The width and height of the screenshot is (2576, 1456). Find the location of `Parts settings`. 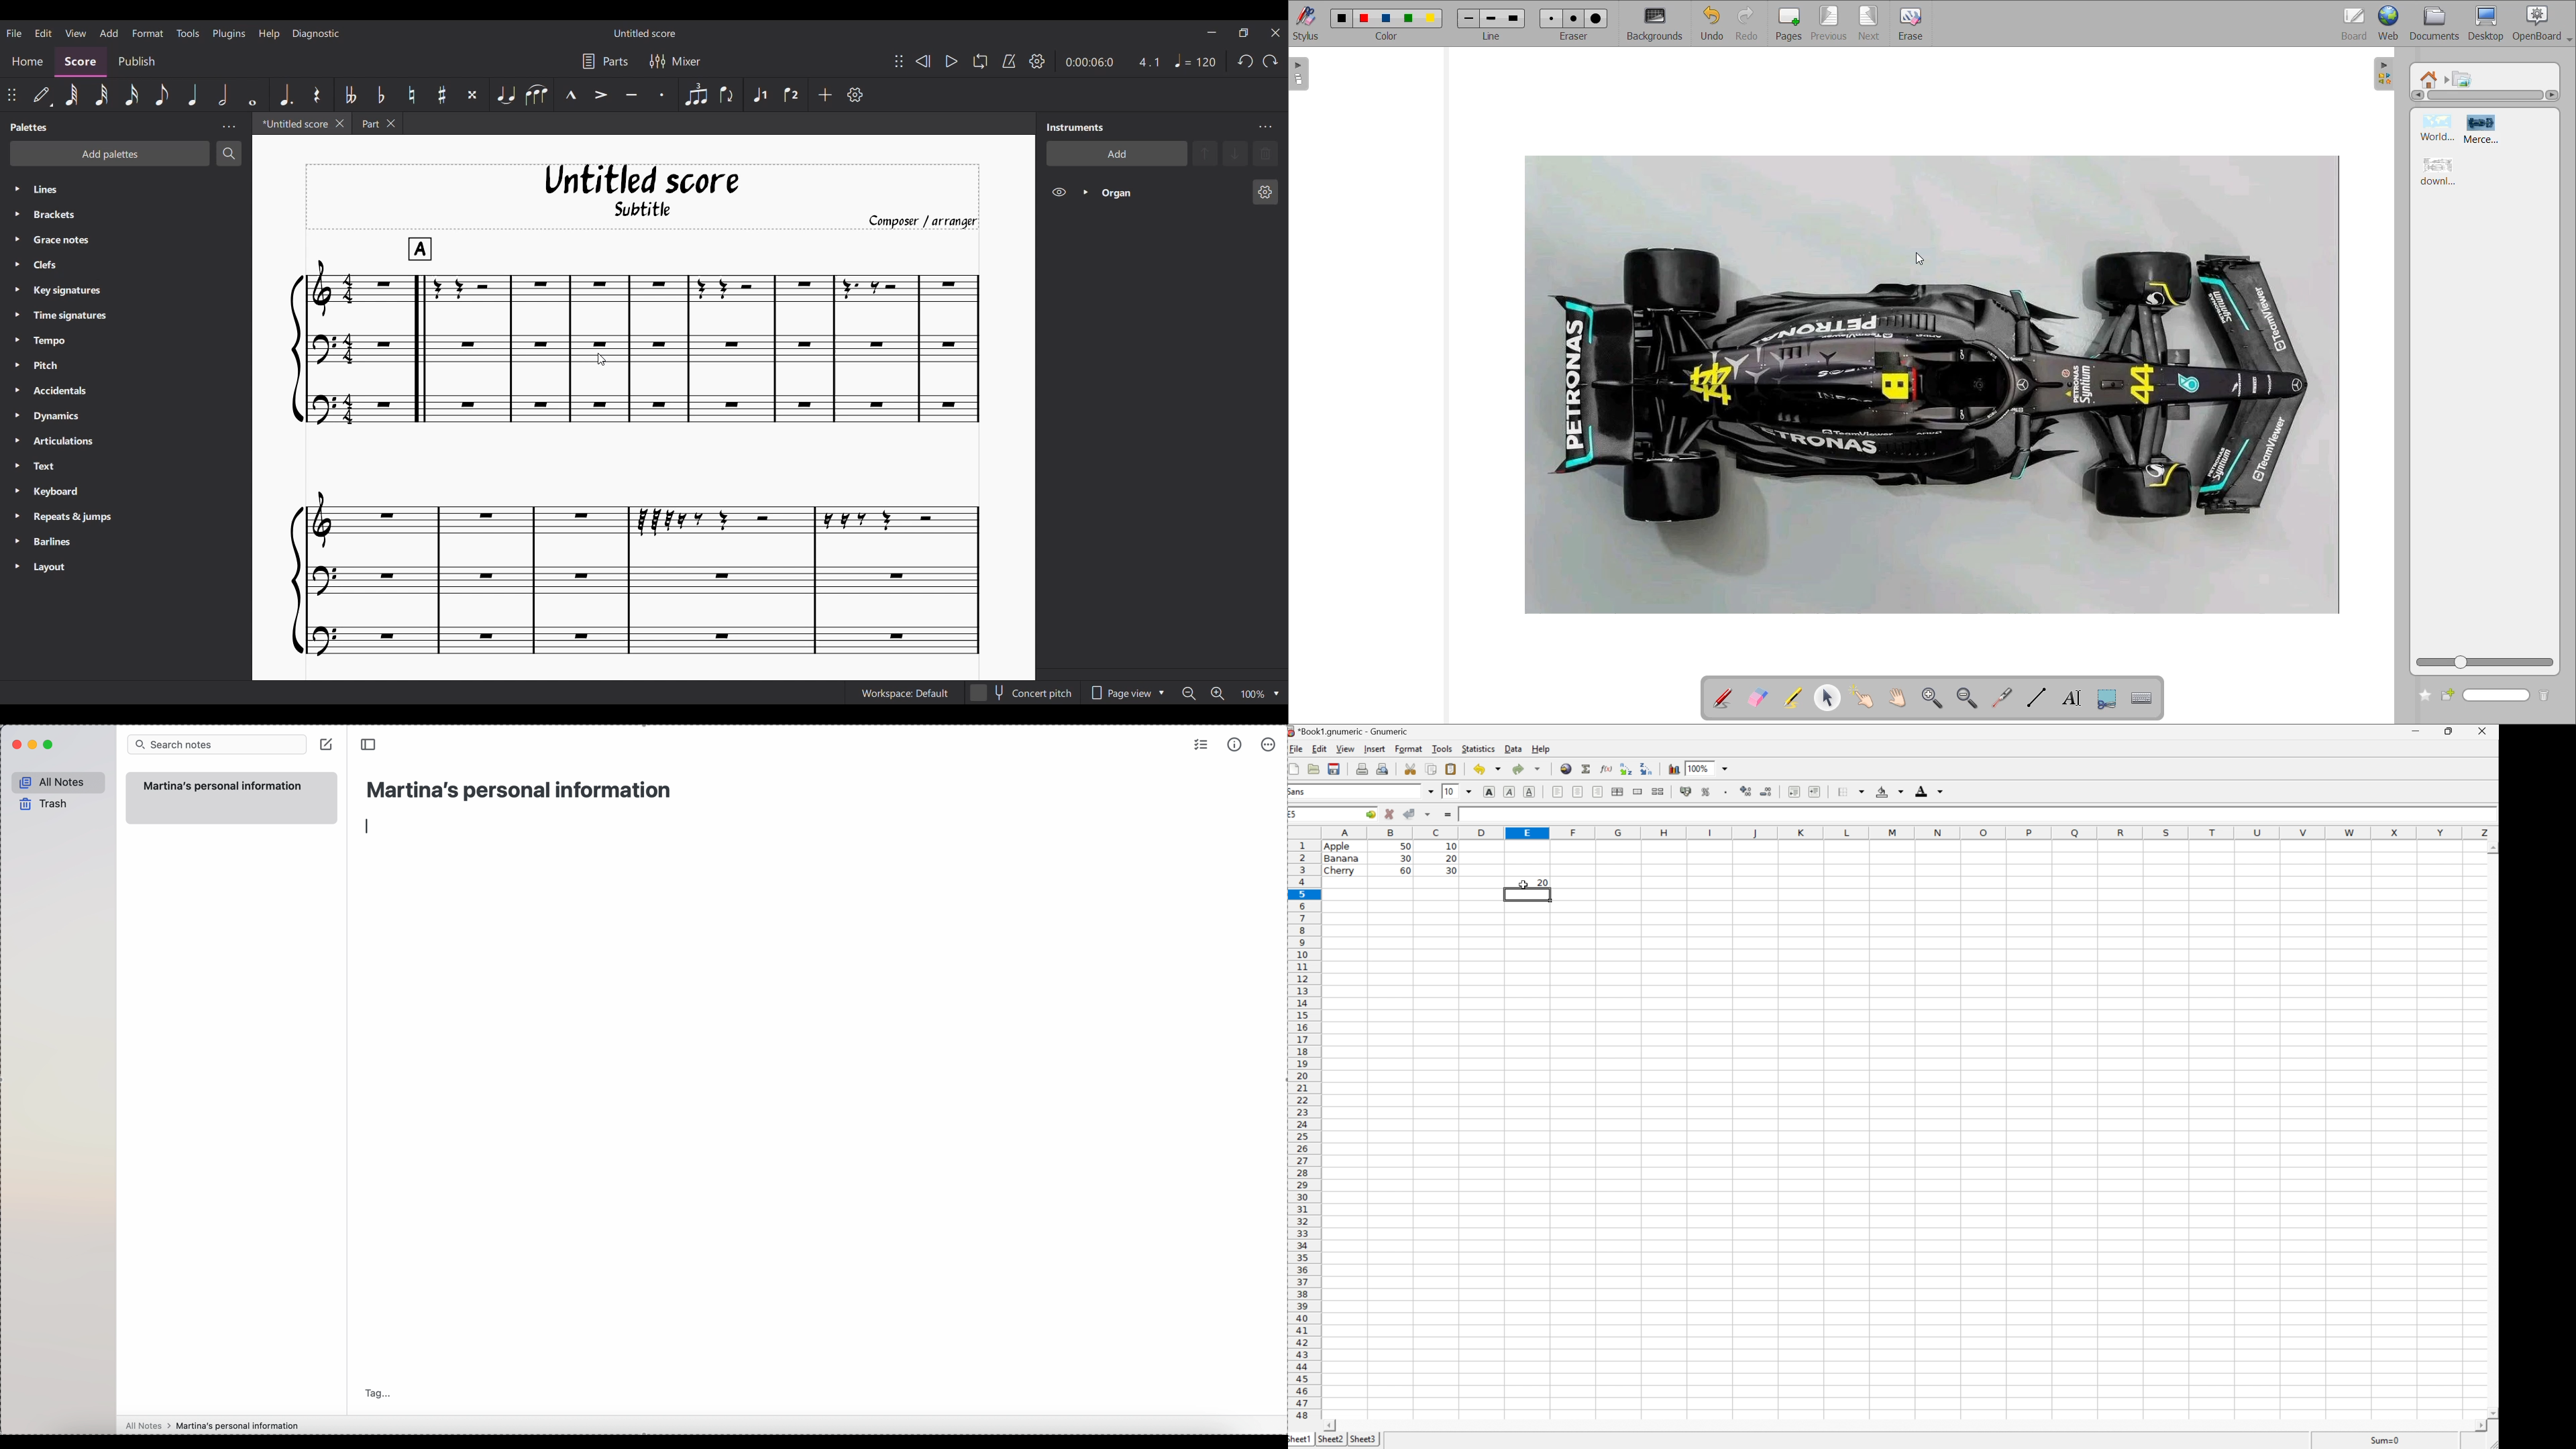

Parts settings is located at coordinates (605, 60).